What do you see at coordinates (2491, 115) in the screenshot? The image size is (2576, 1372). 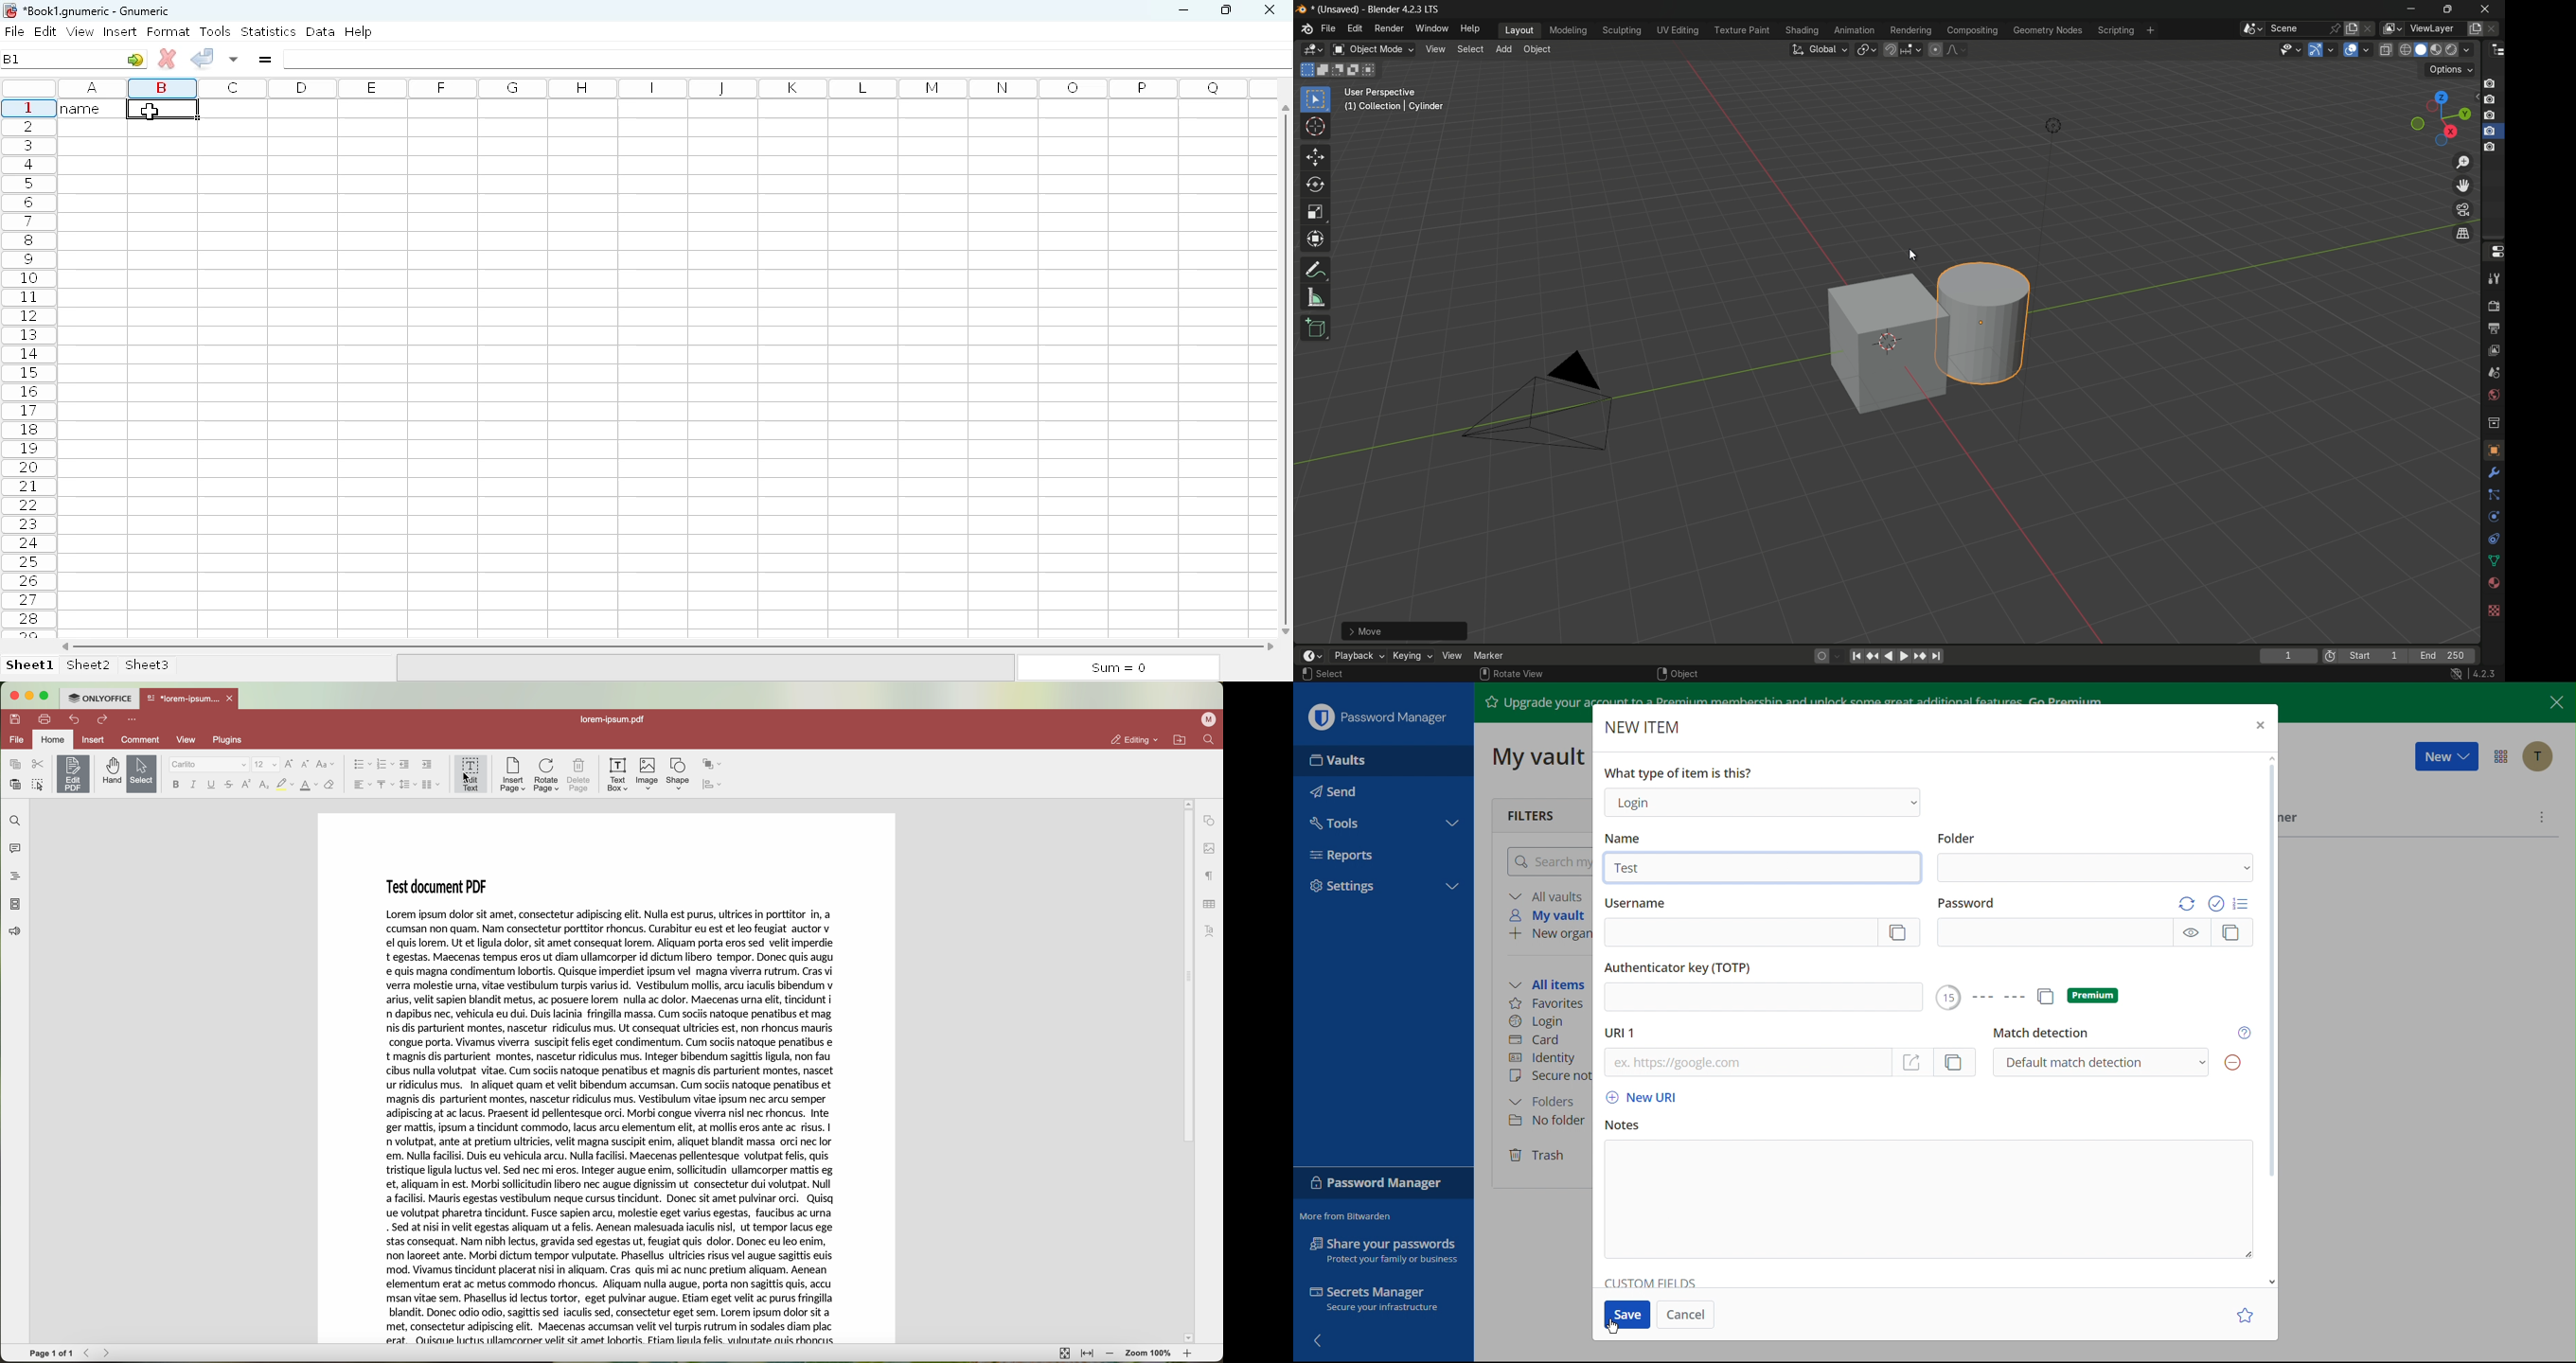 I see `capture` at bounding box center [2491, 115].